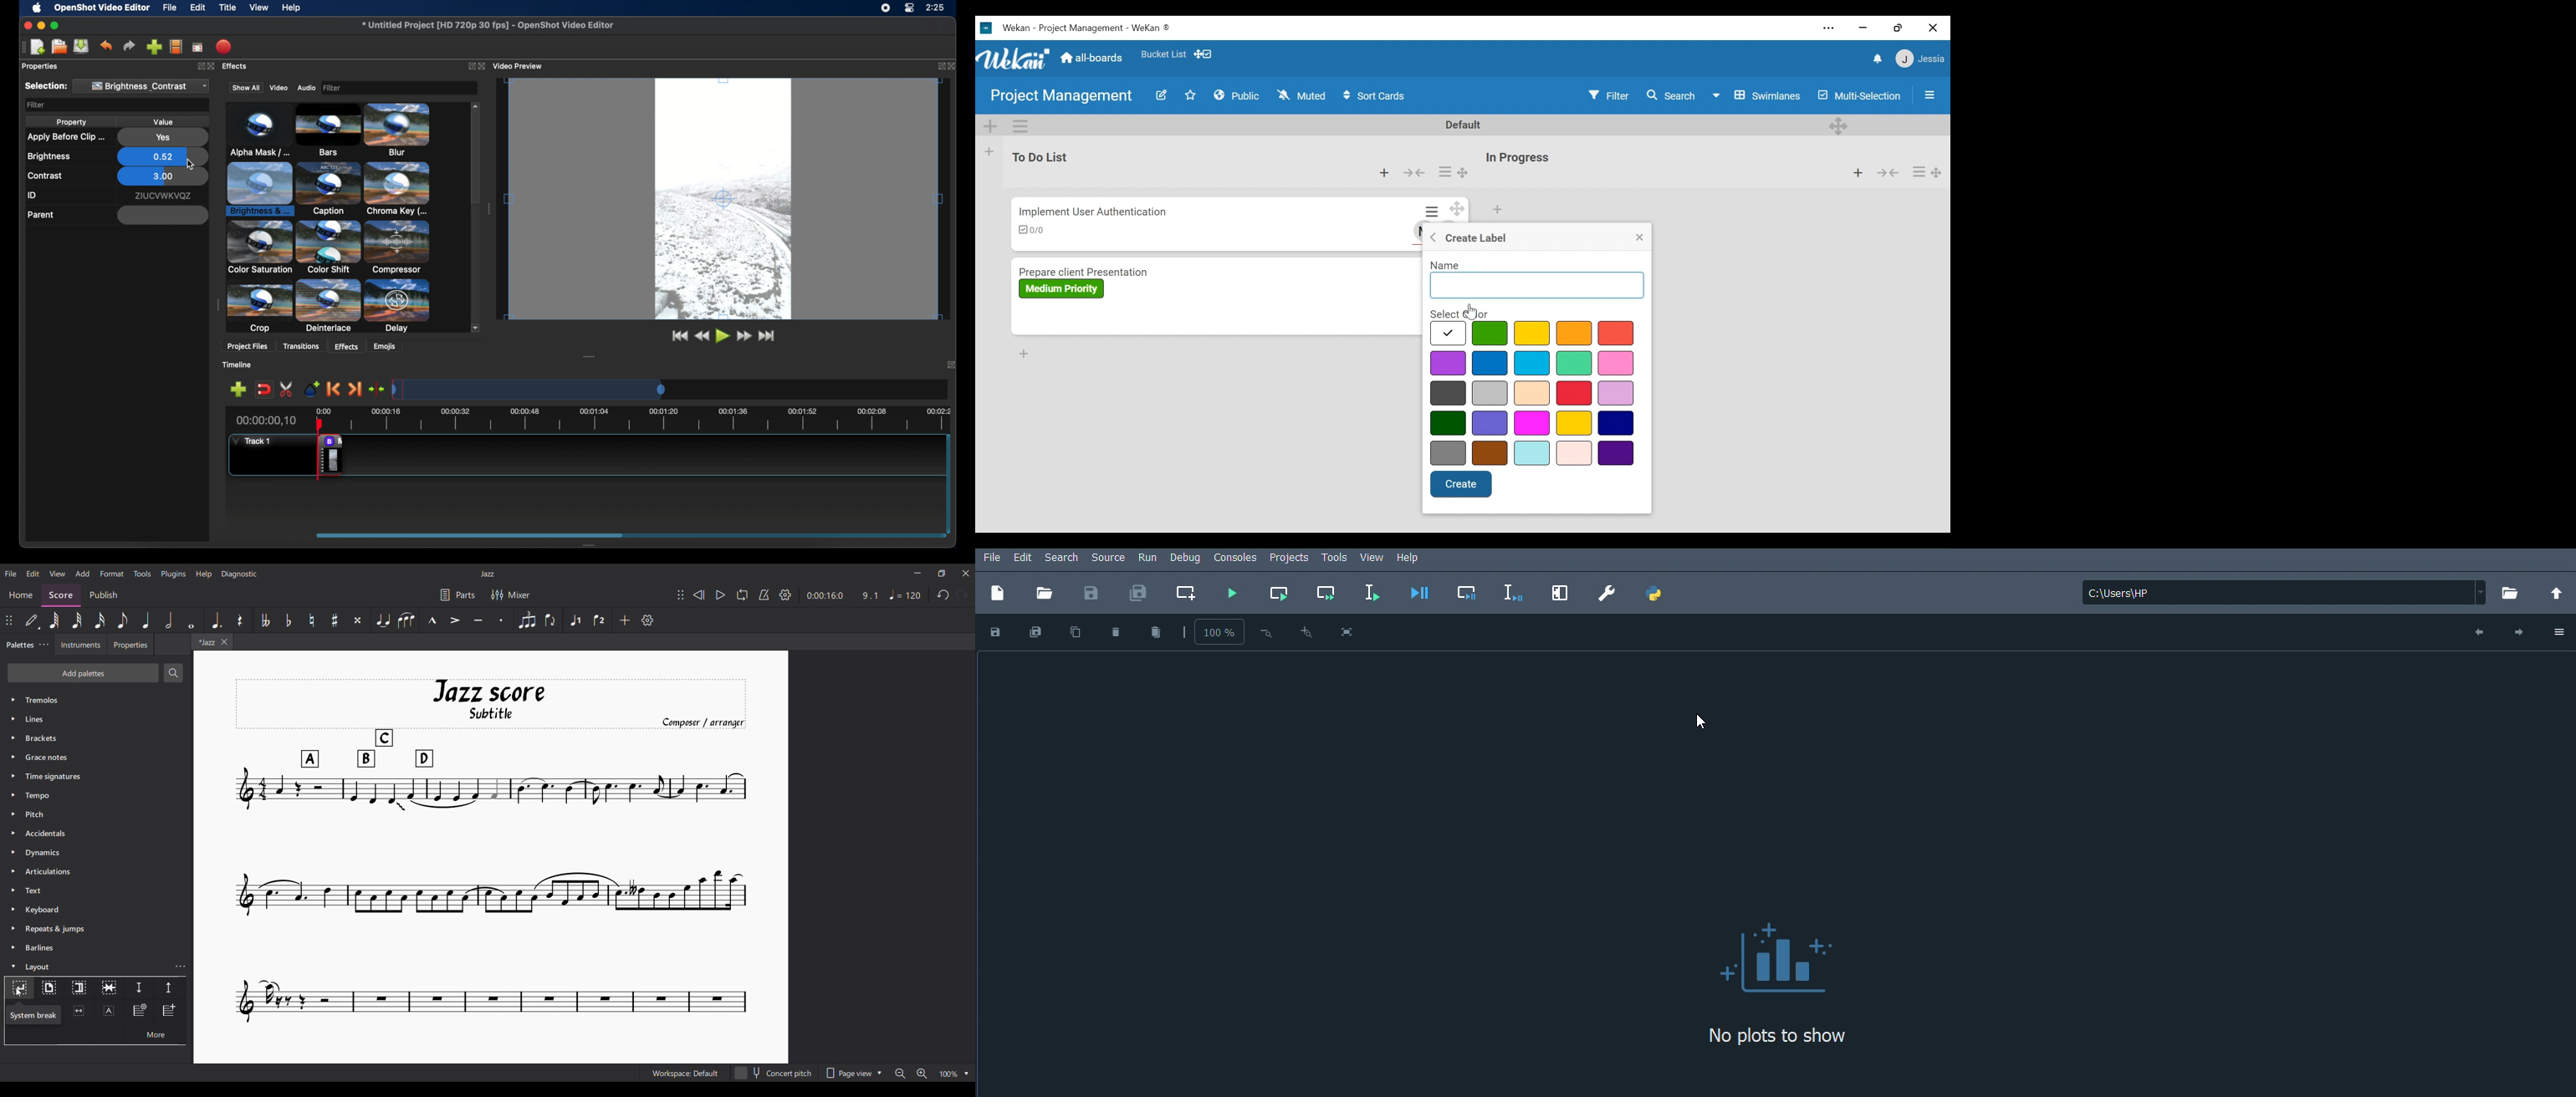  Describe the element at coordinates (97, 795) in the screenshot. I see `Tempo` at that location.